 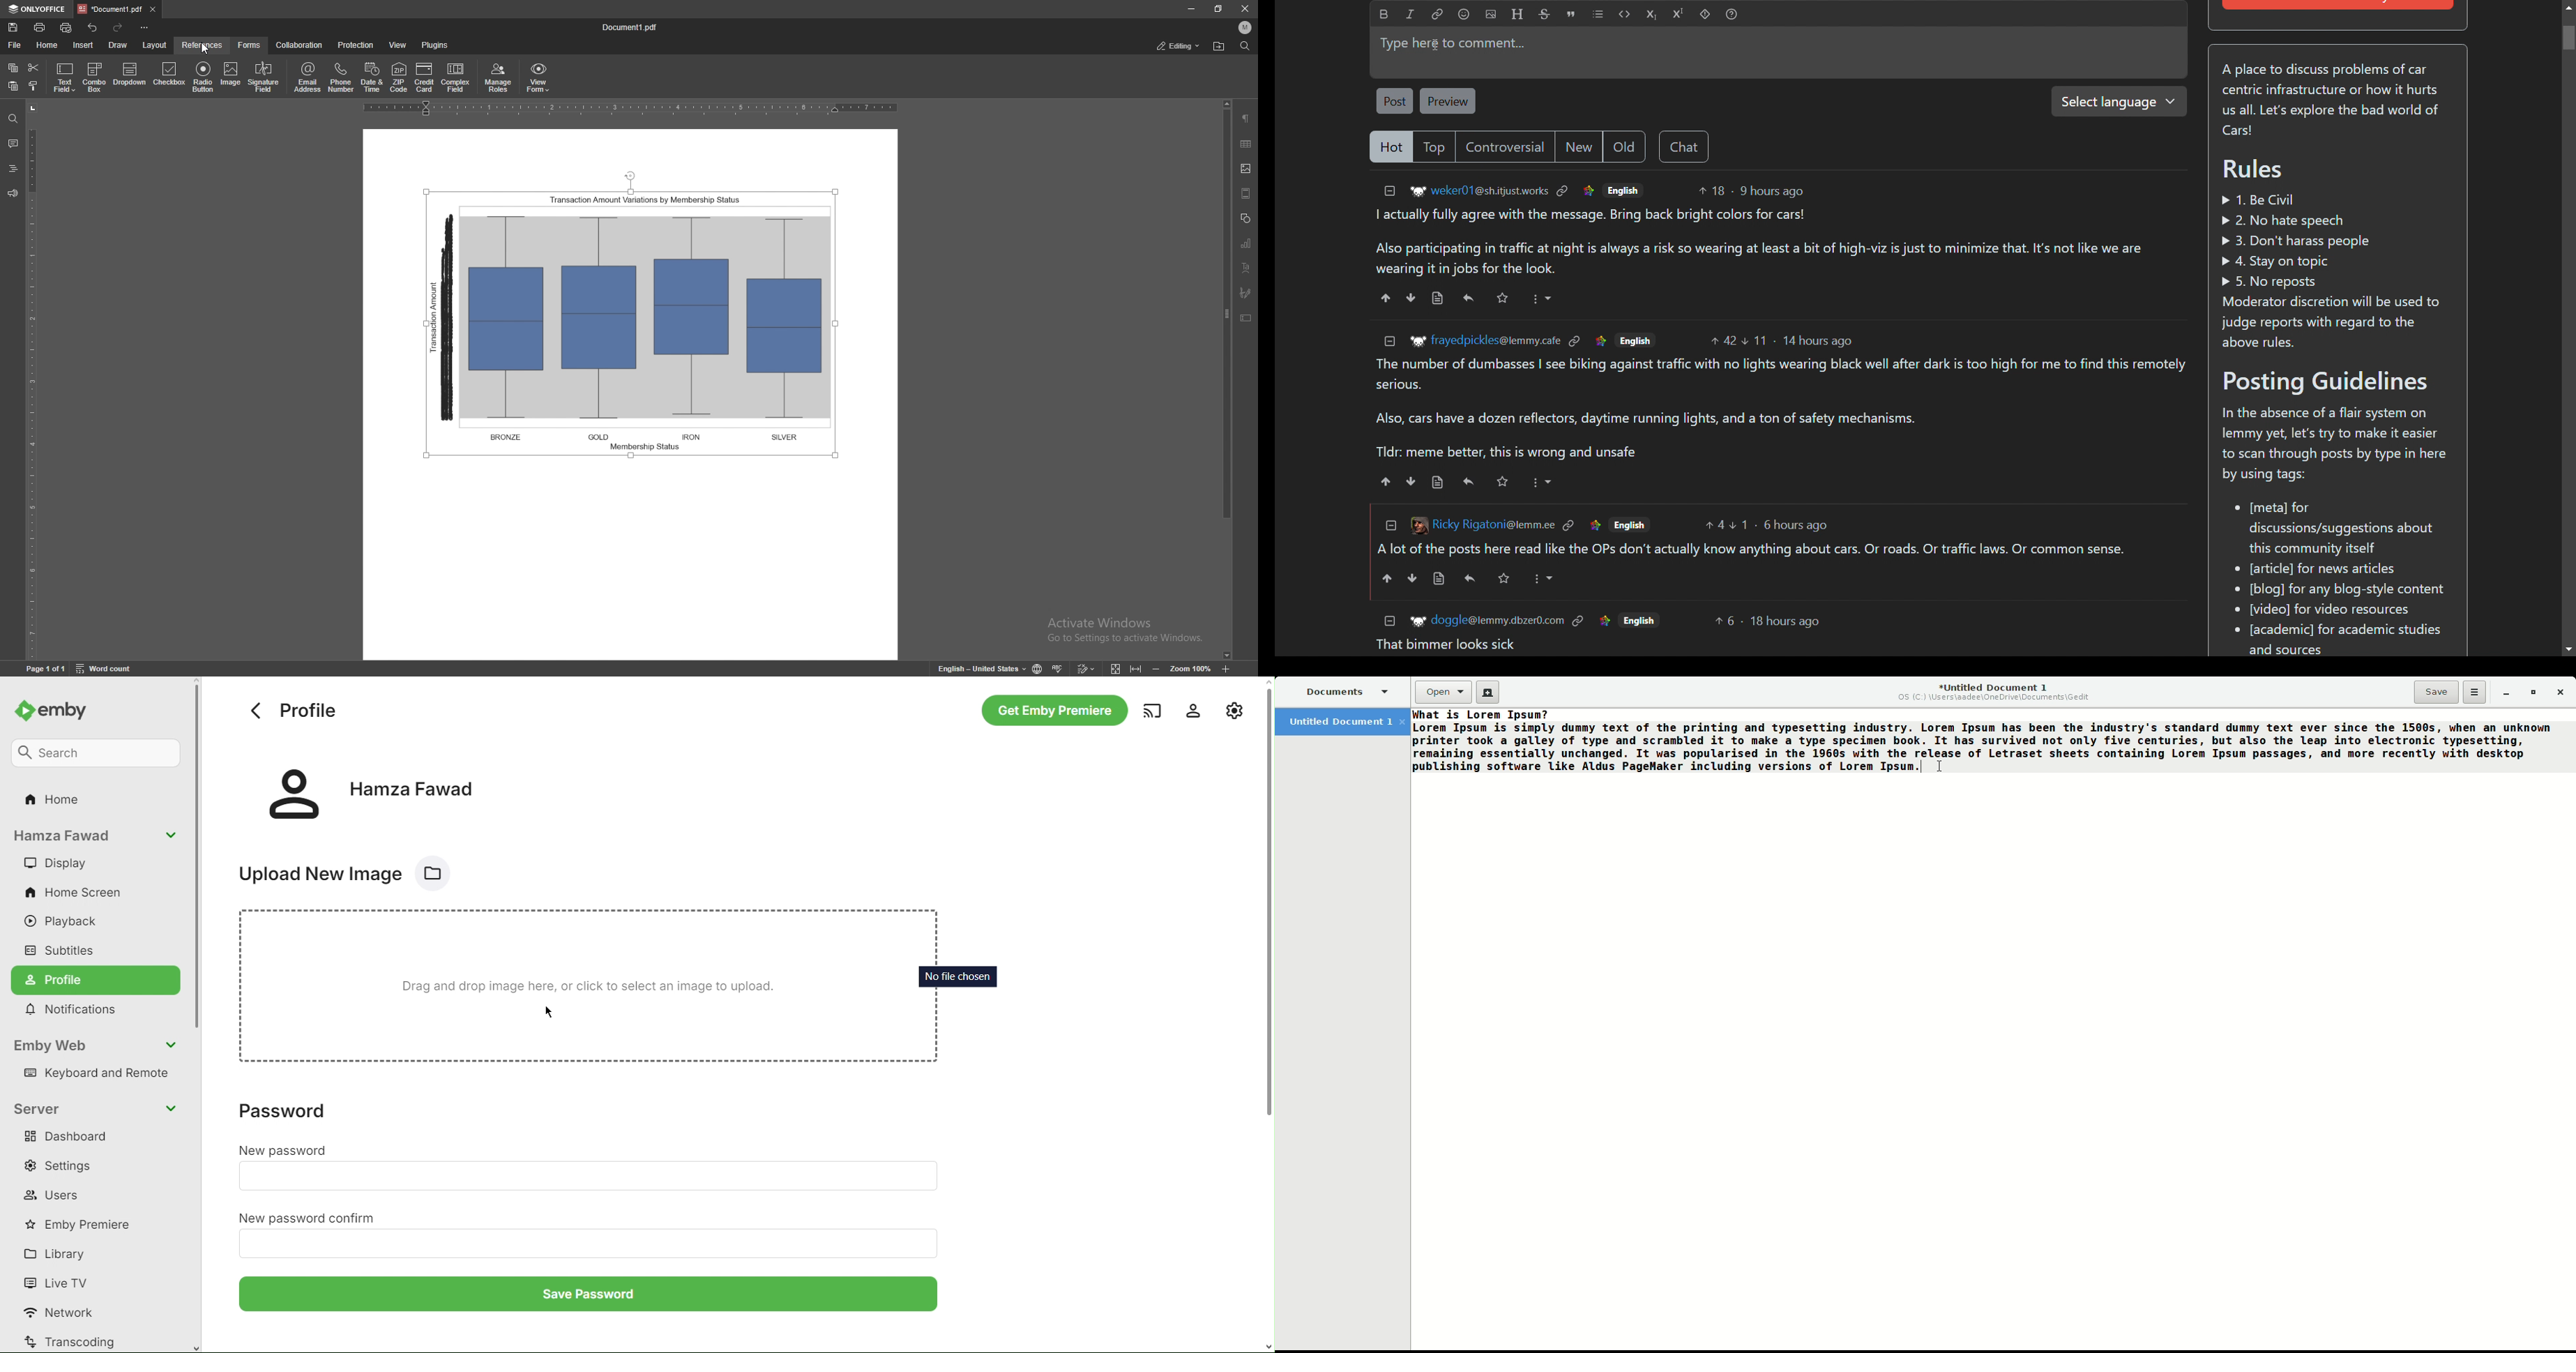 I want to click on print, so click(x=39, y=27).